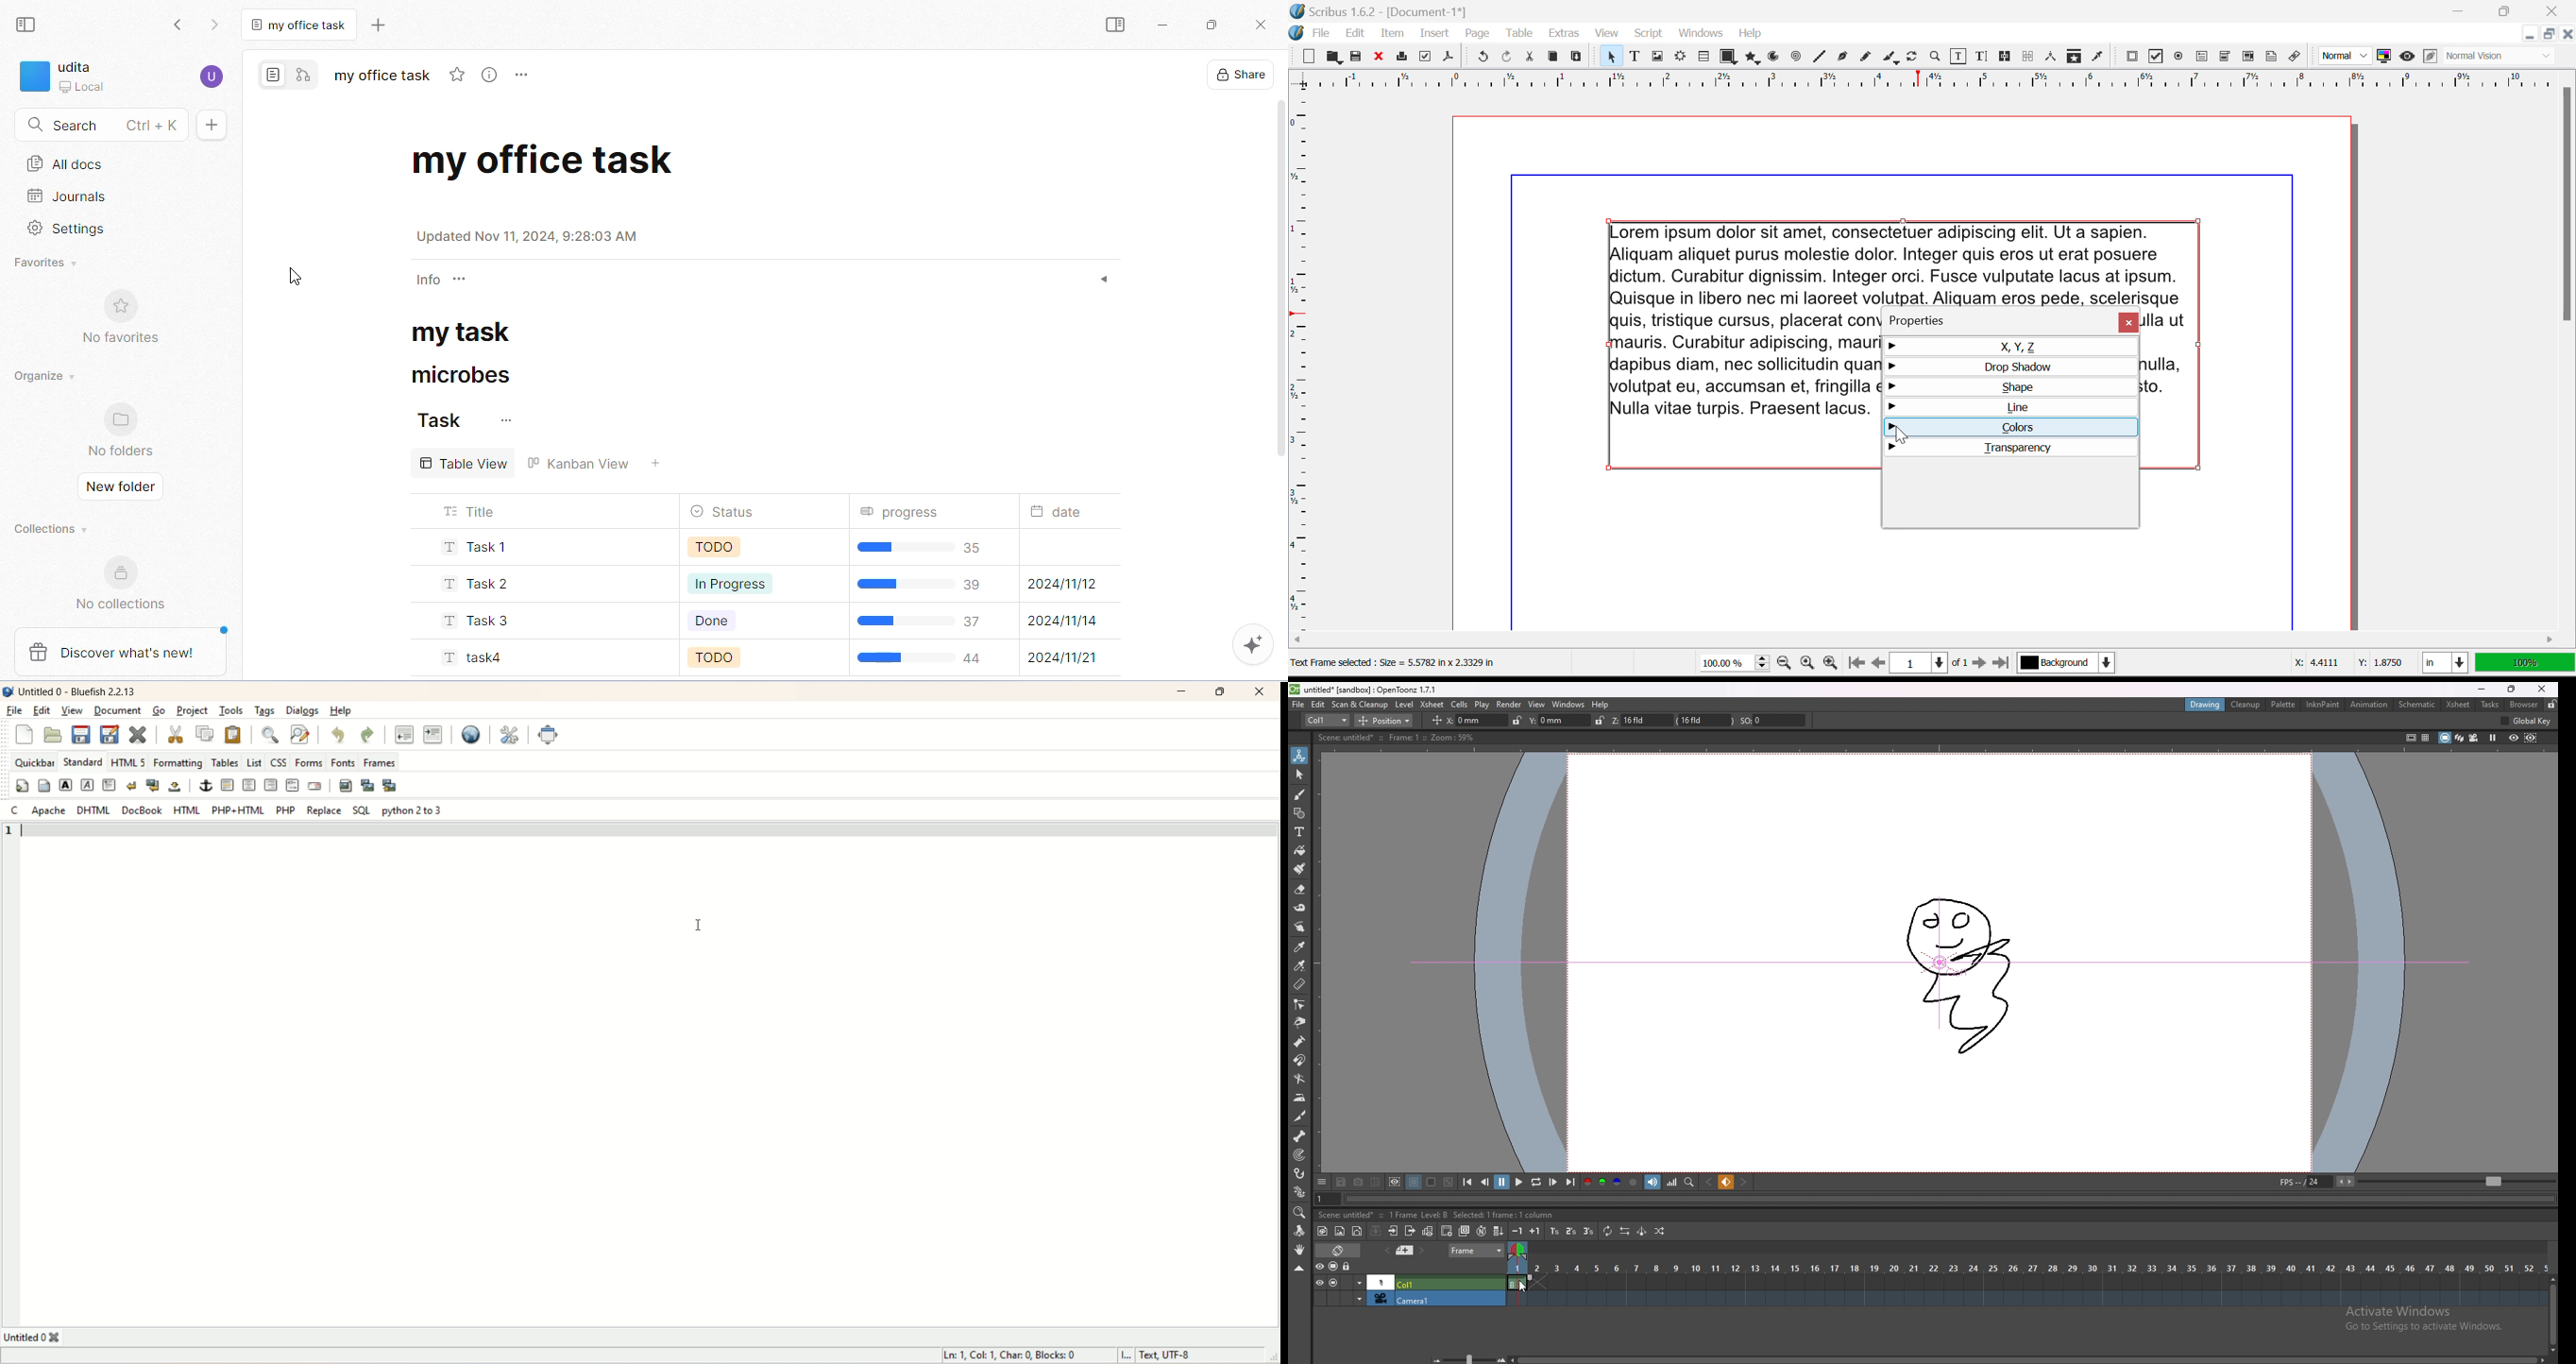 This screenshot has height=1372, width=2576. What do you see at coordinates (1576, 57) in the screenshot?
I see `Paste` at bounding box center [1576, 57].